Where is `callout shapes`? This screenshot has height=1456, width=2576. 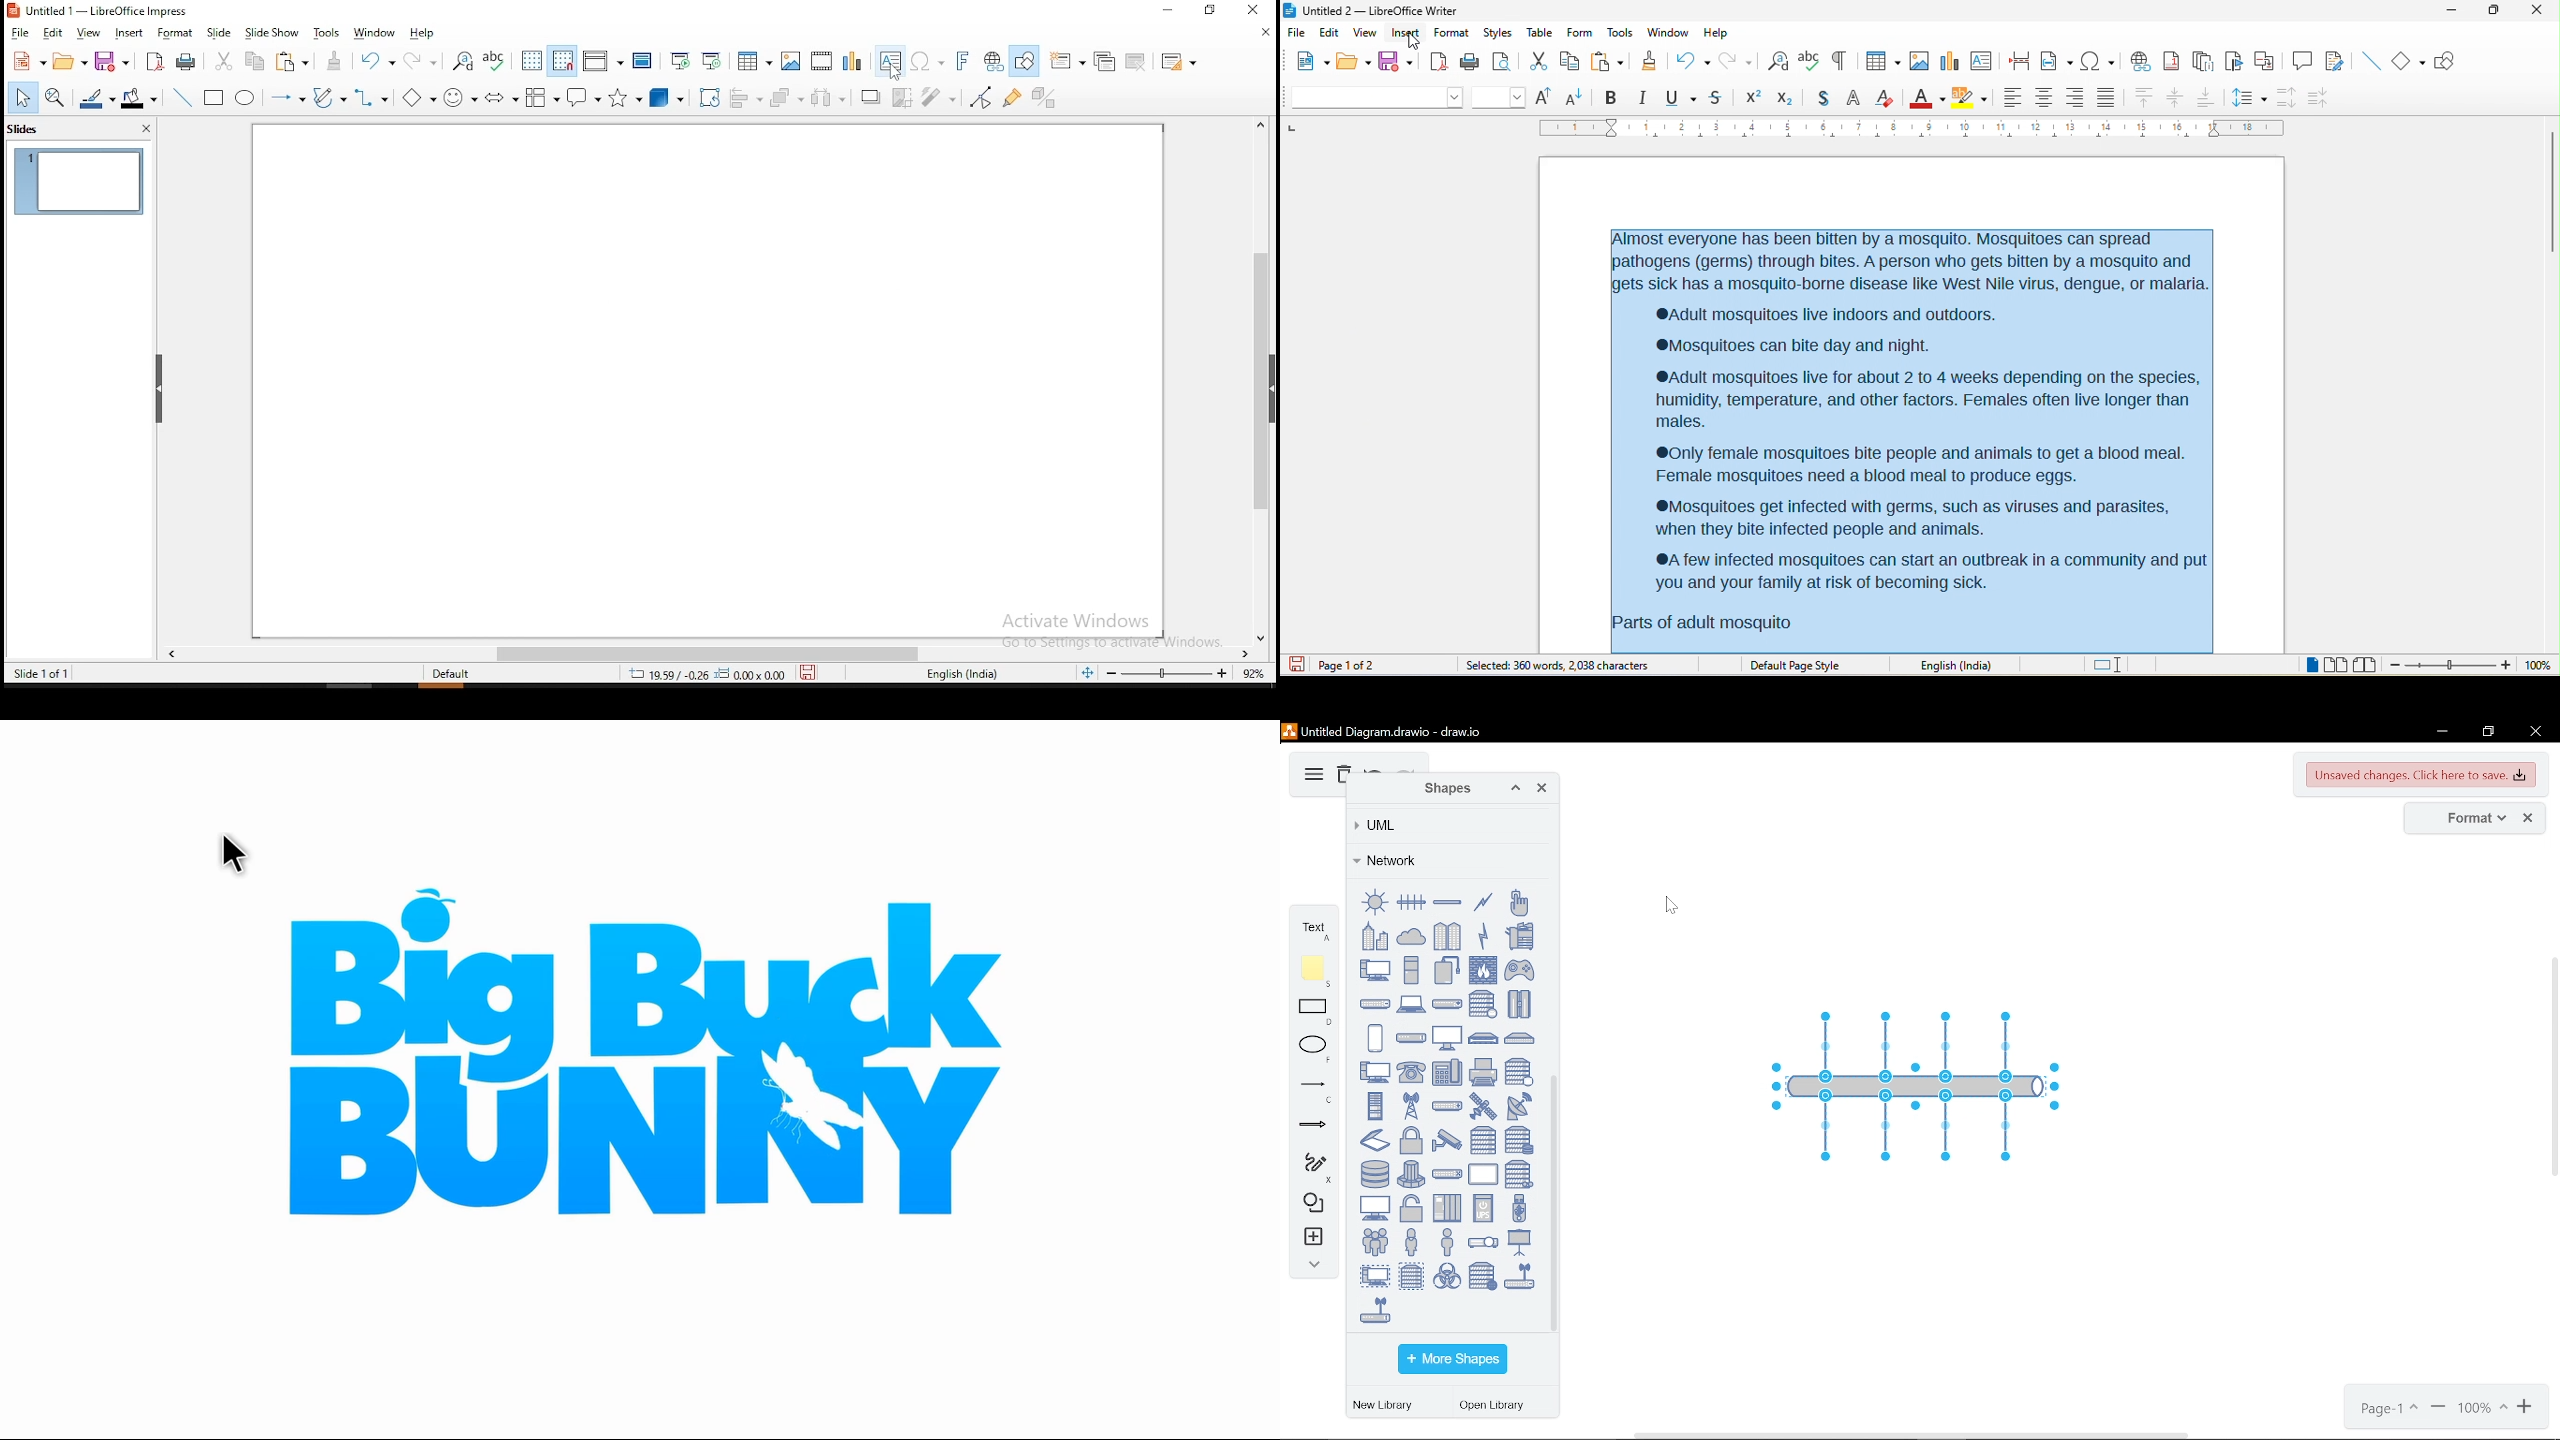 callout shapes is located at coordinates (586, 96).